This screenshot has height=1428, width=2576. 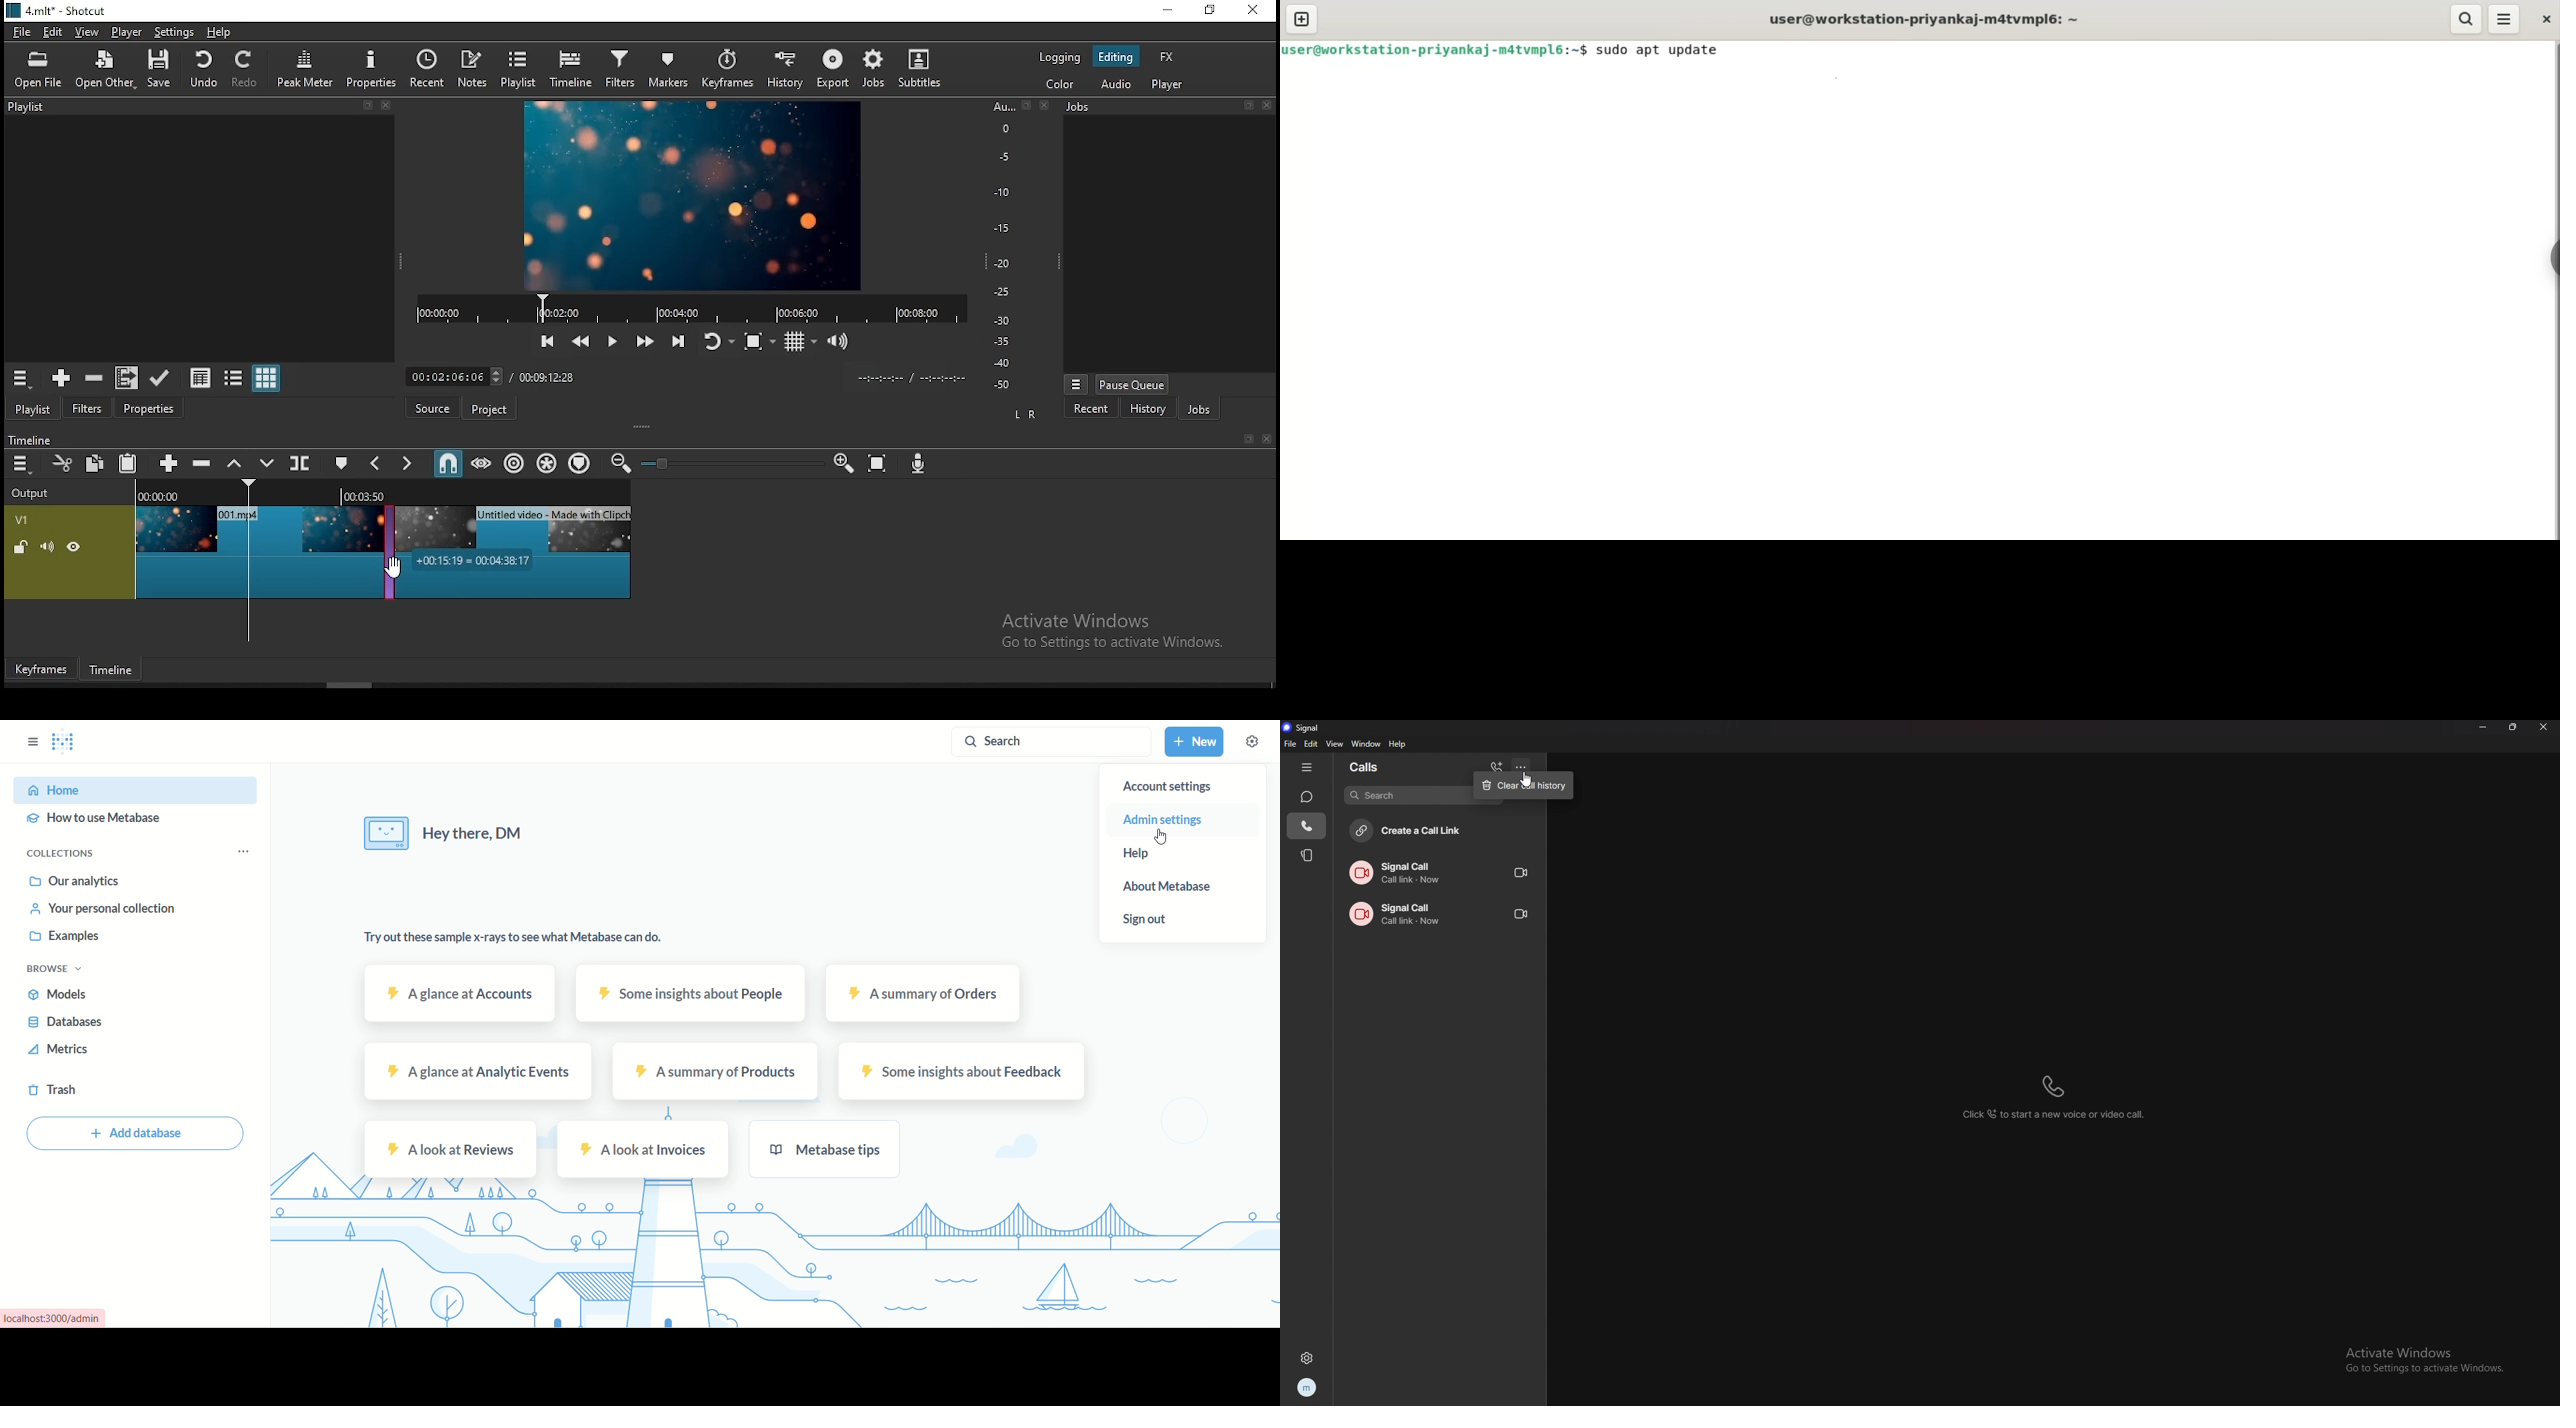 I want to click on record audio, so click(x=918, y=464).